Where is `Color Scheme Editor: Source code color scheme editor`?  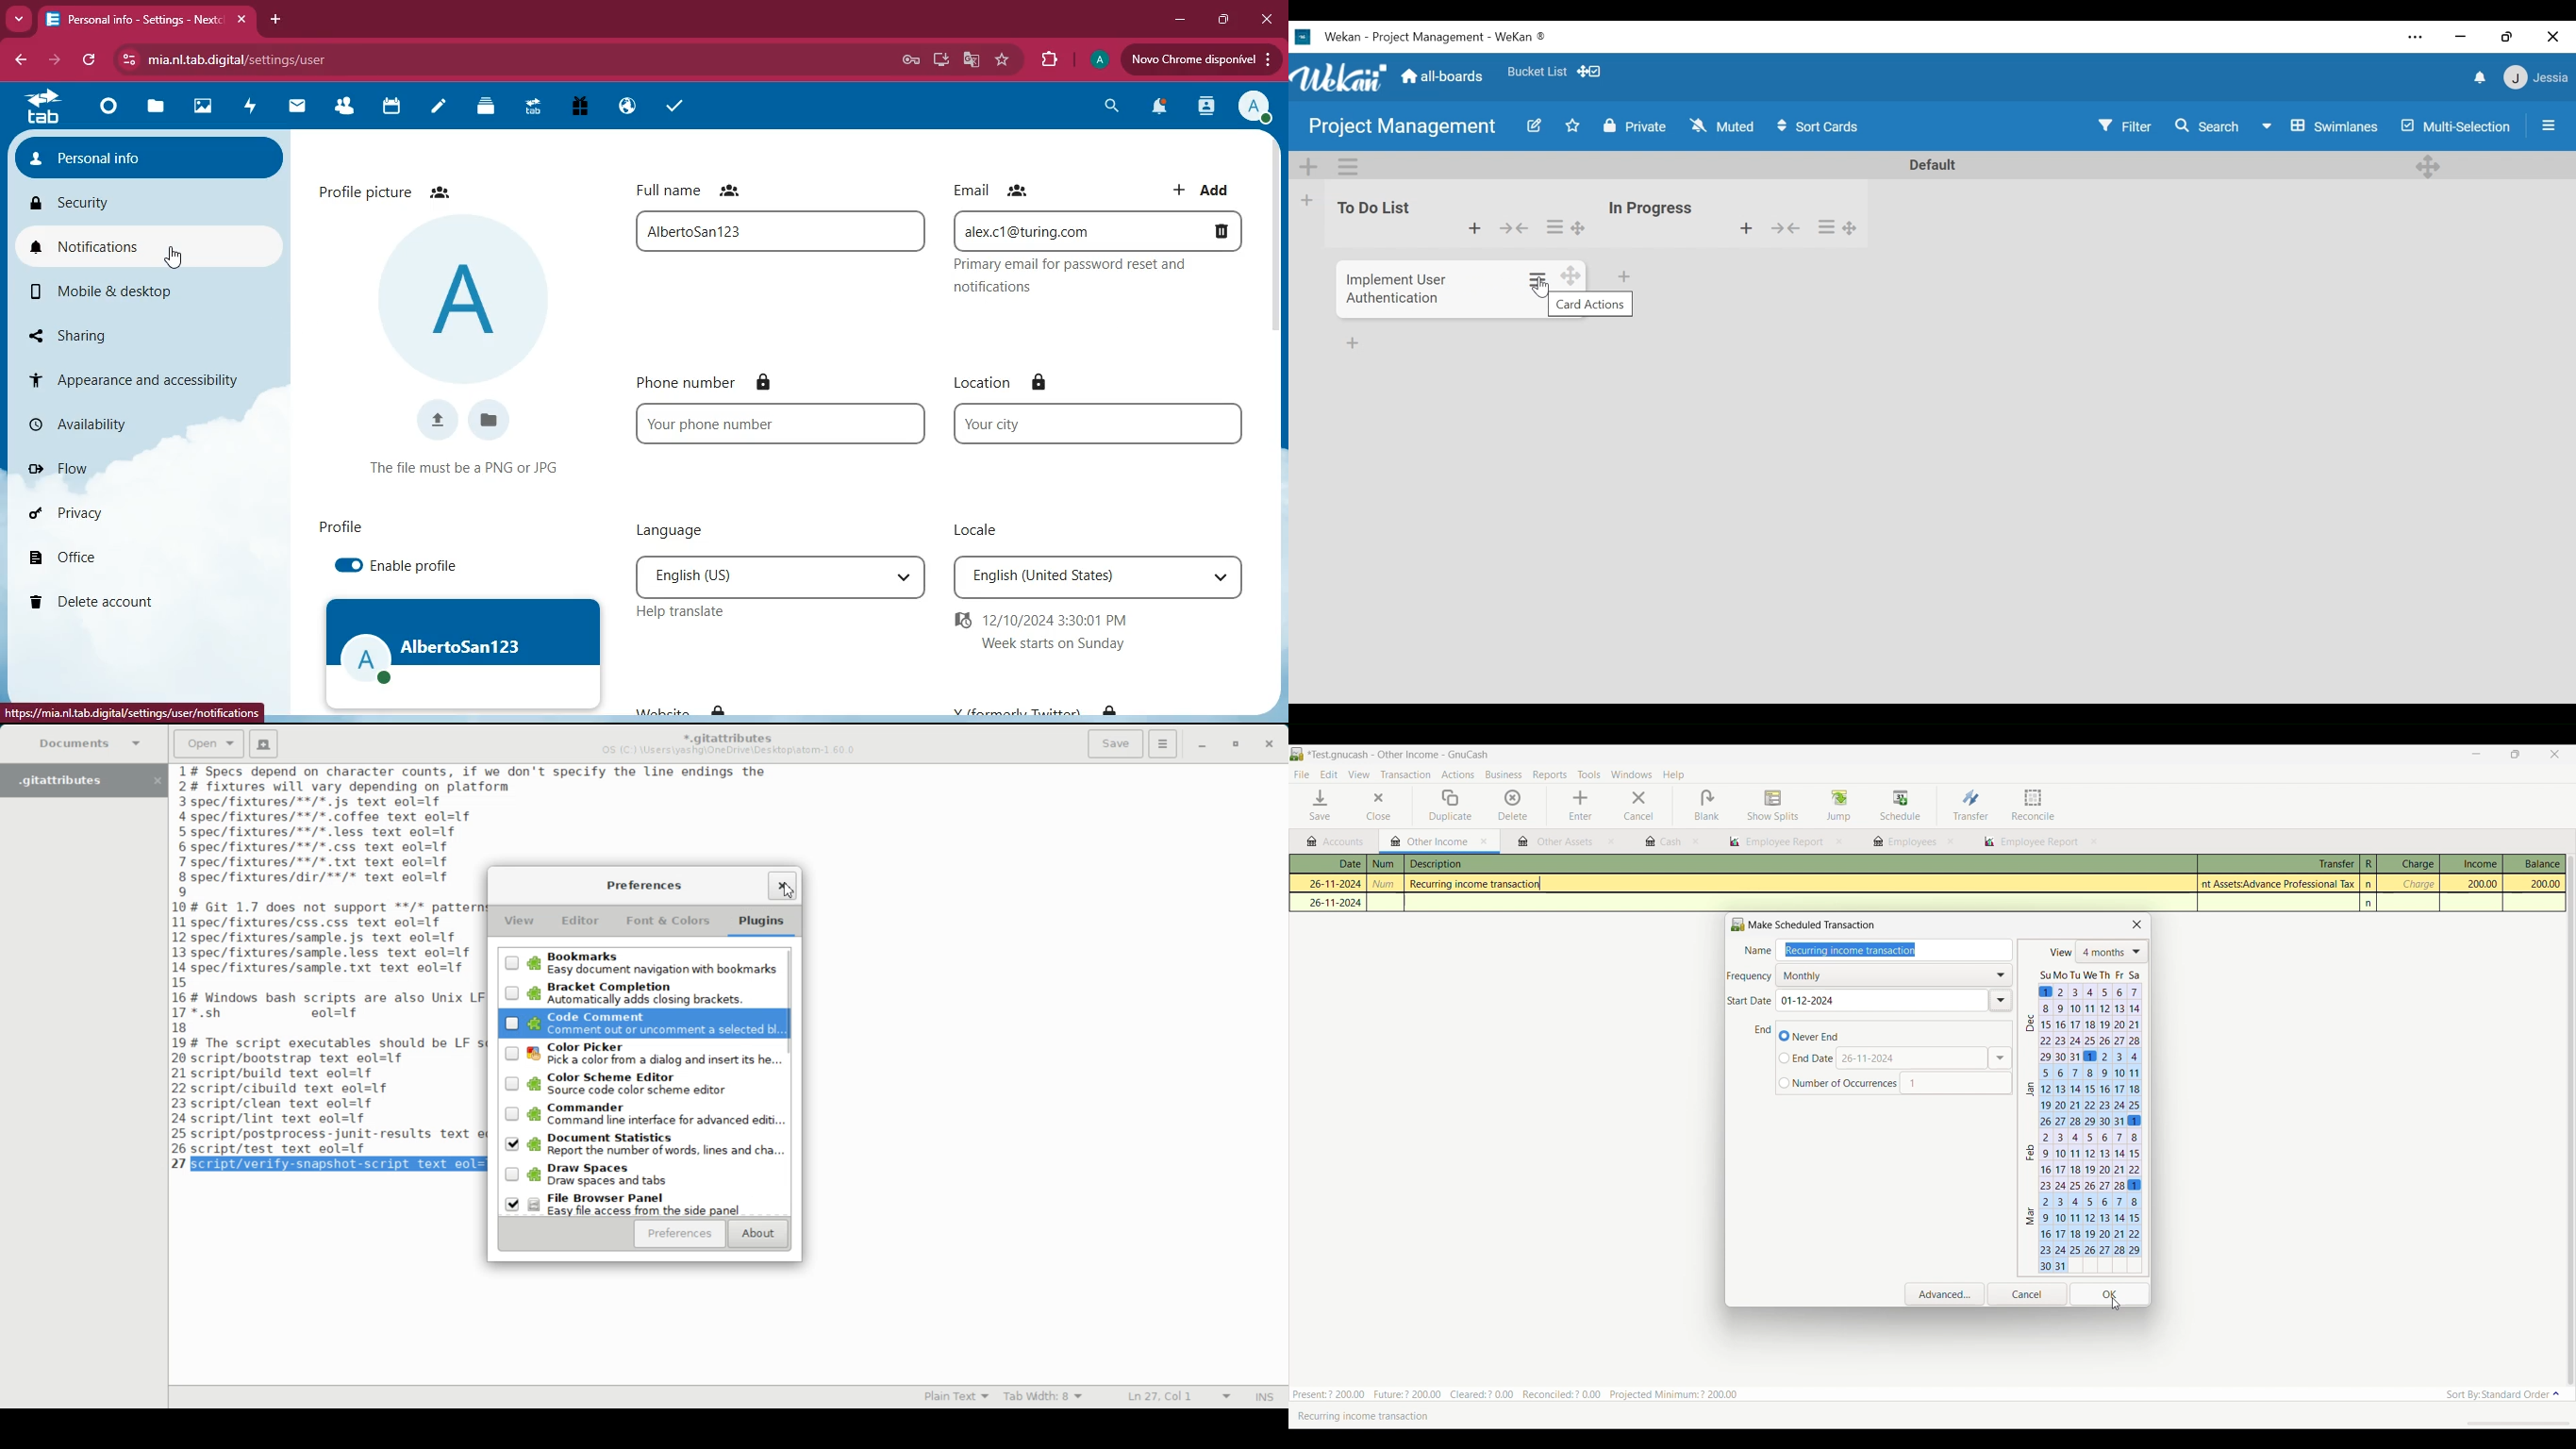 Color Scheme Editor: Source code color scheme editor is located at coordinates (639, 1085).